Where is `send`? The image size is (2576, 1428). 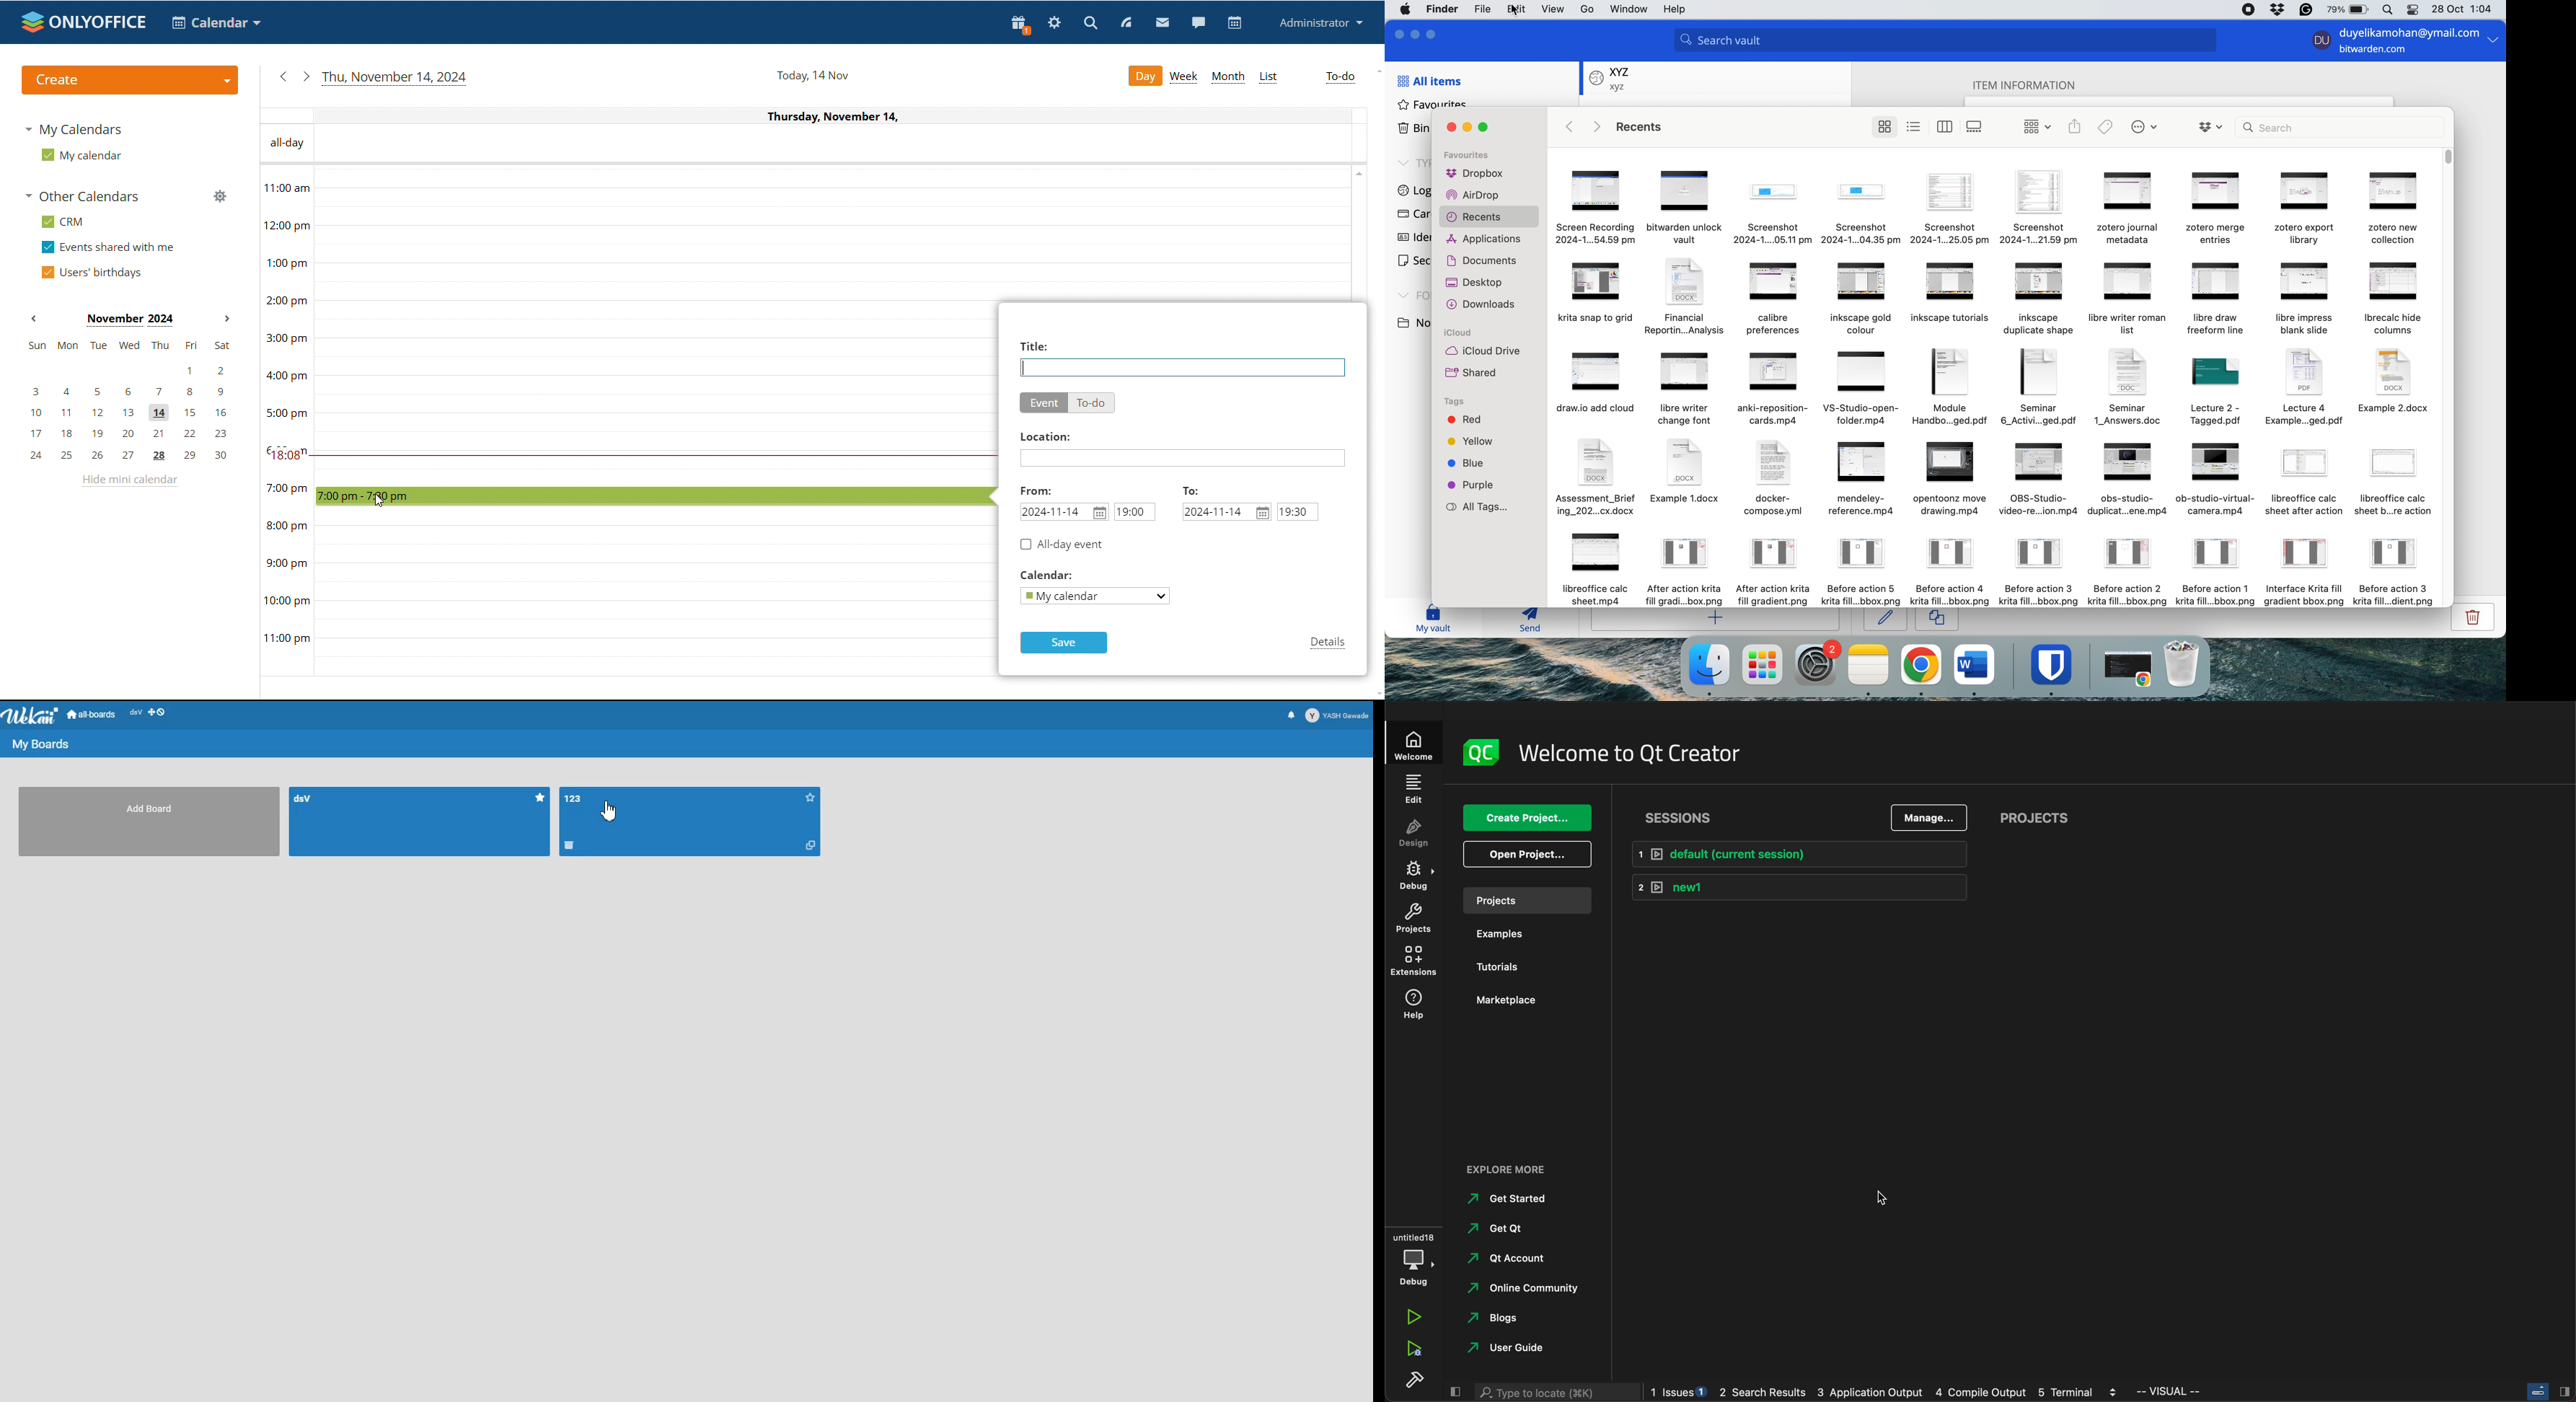
send is located at coordinates (1524, 622).